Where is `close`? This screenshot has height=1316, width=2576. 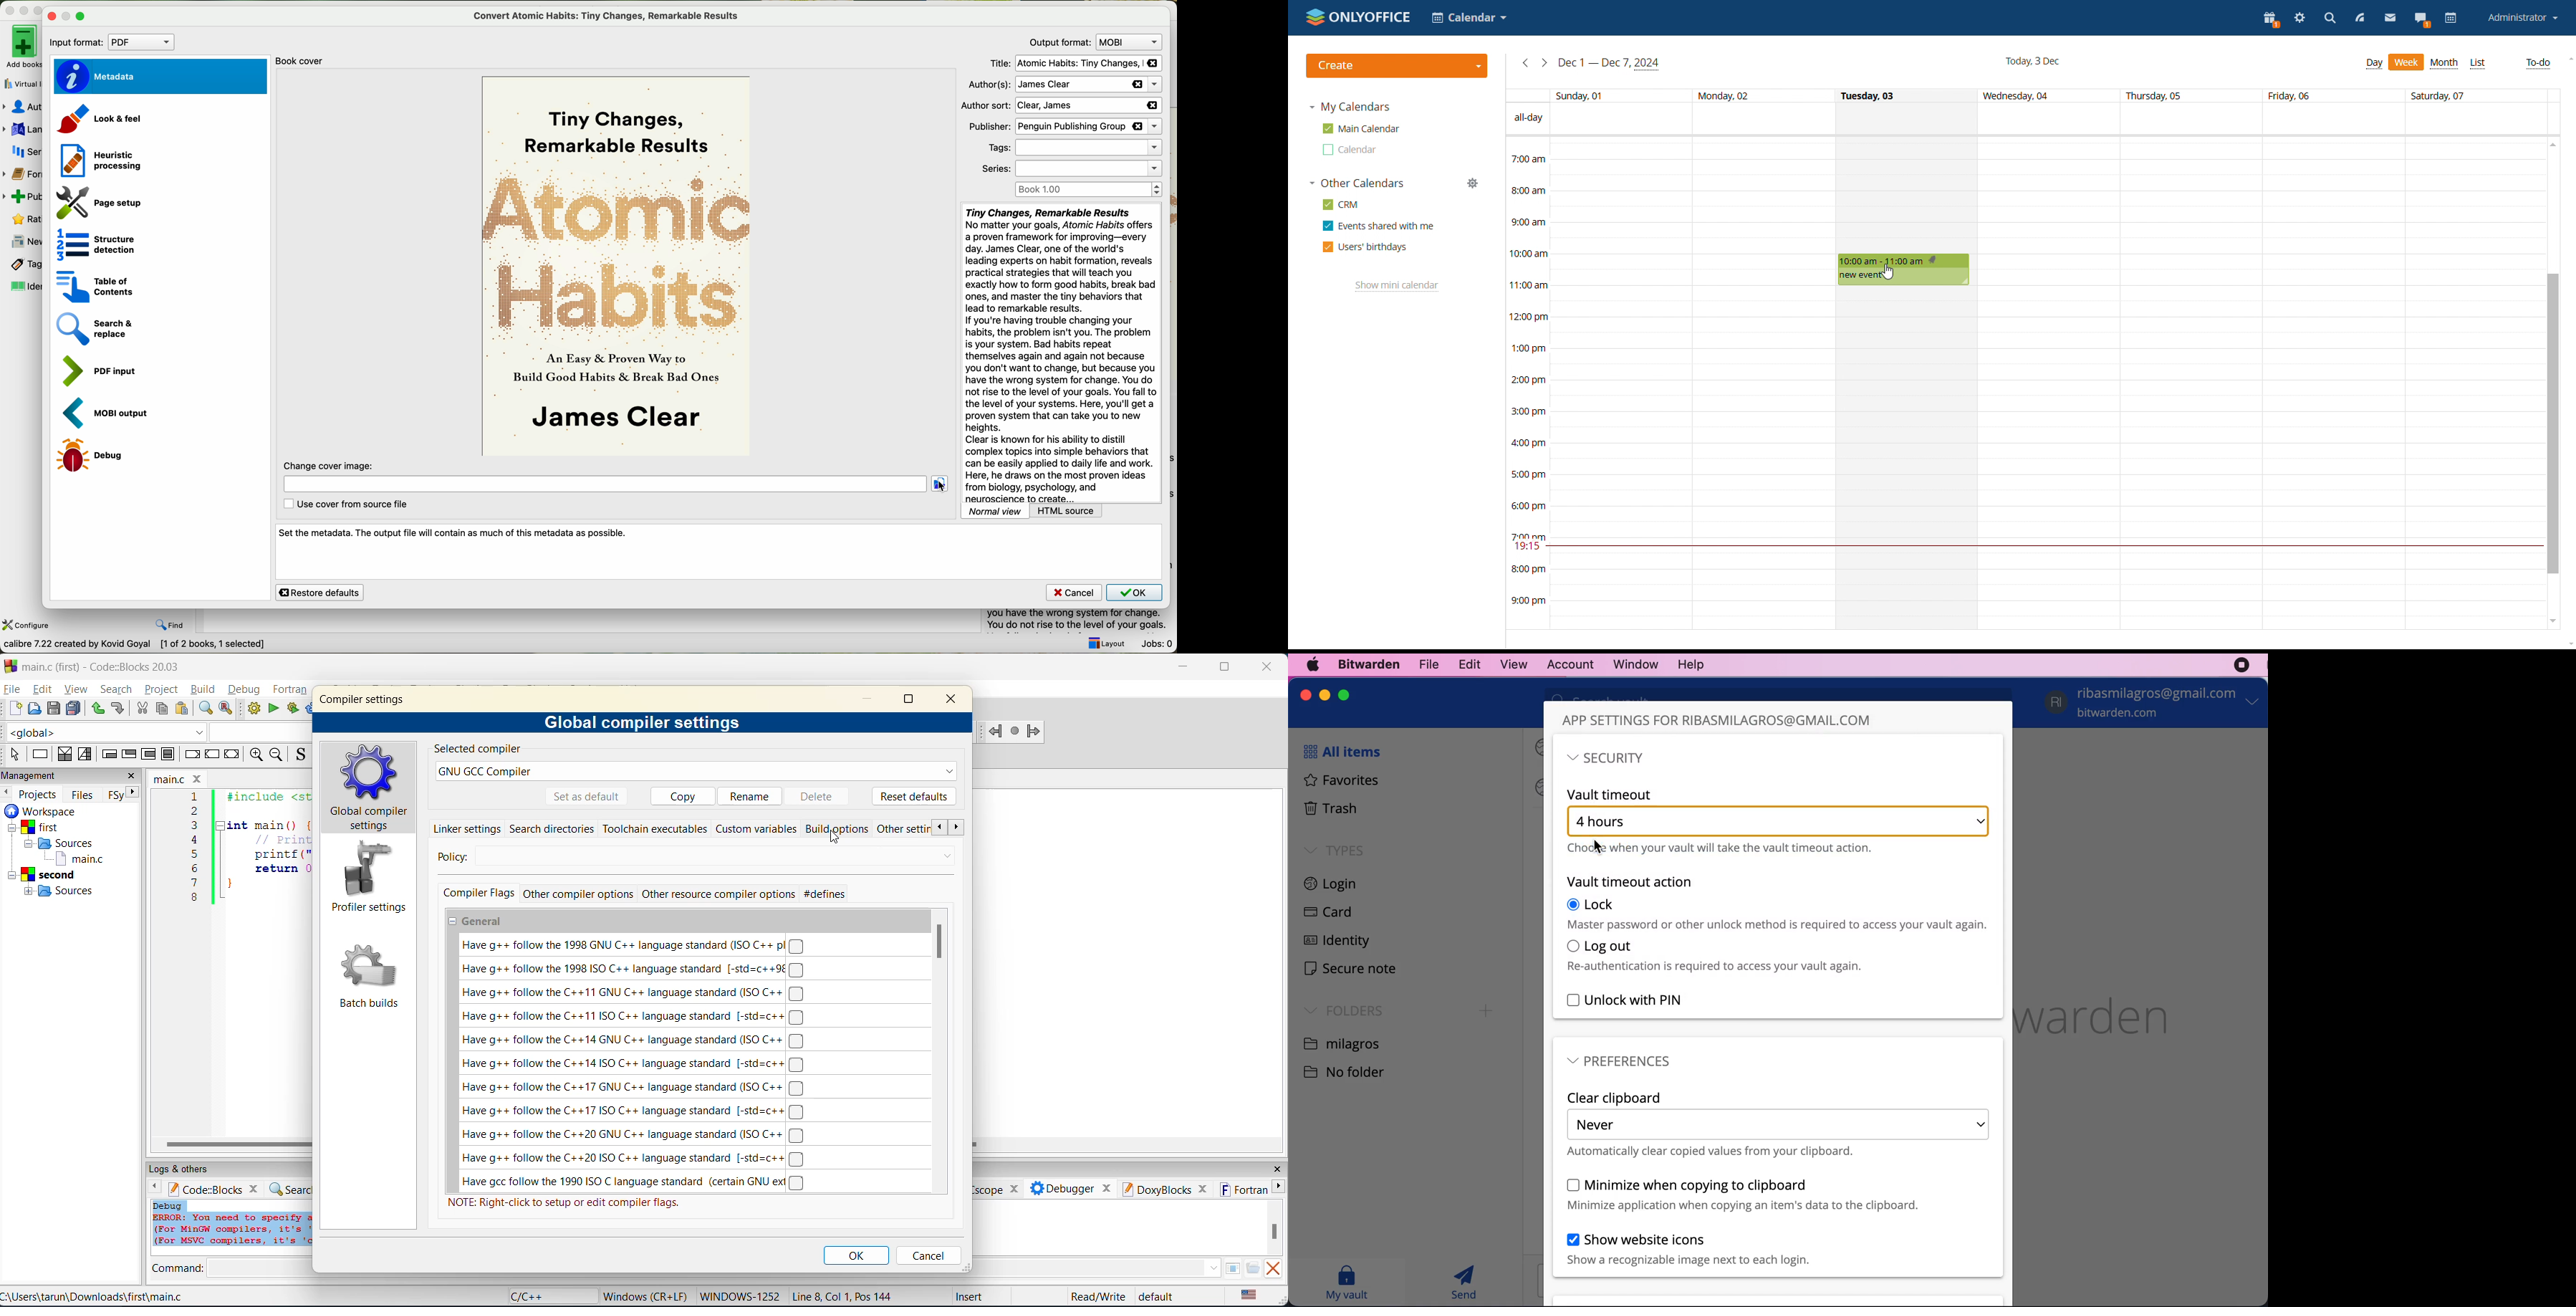
close is located at coordinates (132, 777).